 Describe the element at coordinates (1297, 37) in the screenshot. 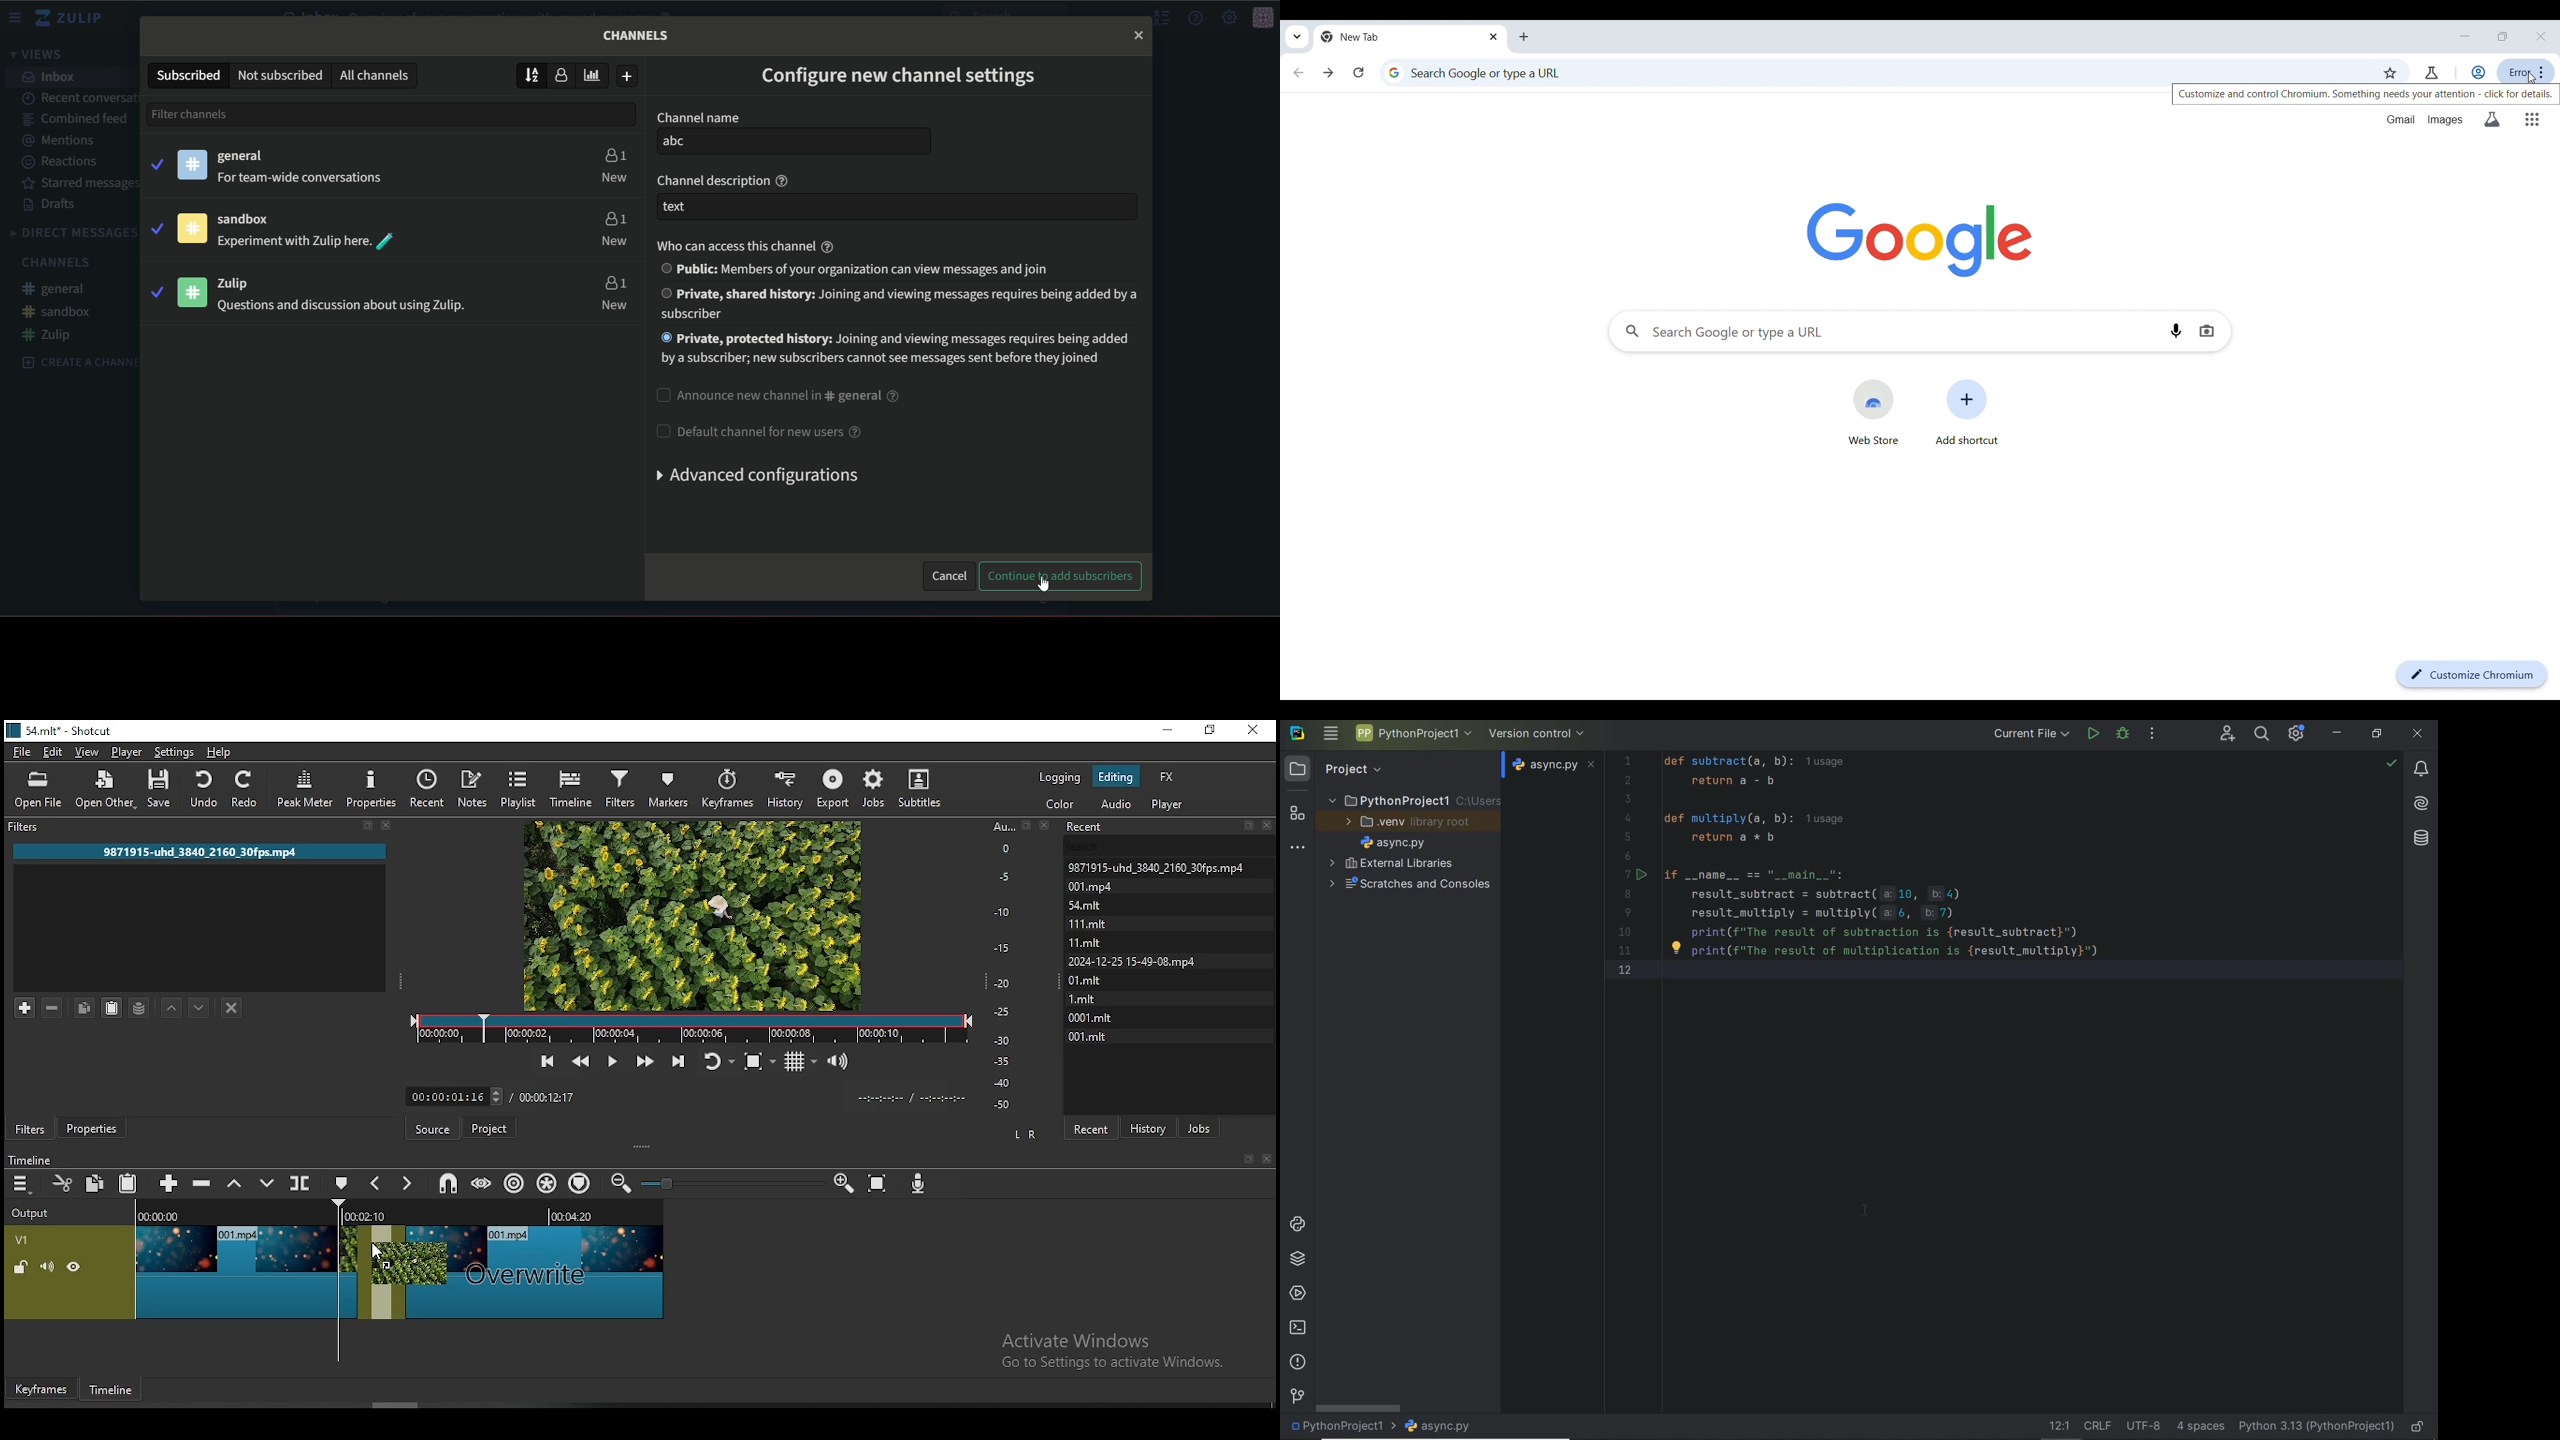

I see `Search tabs` at that location.